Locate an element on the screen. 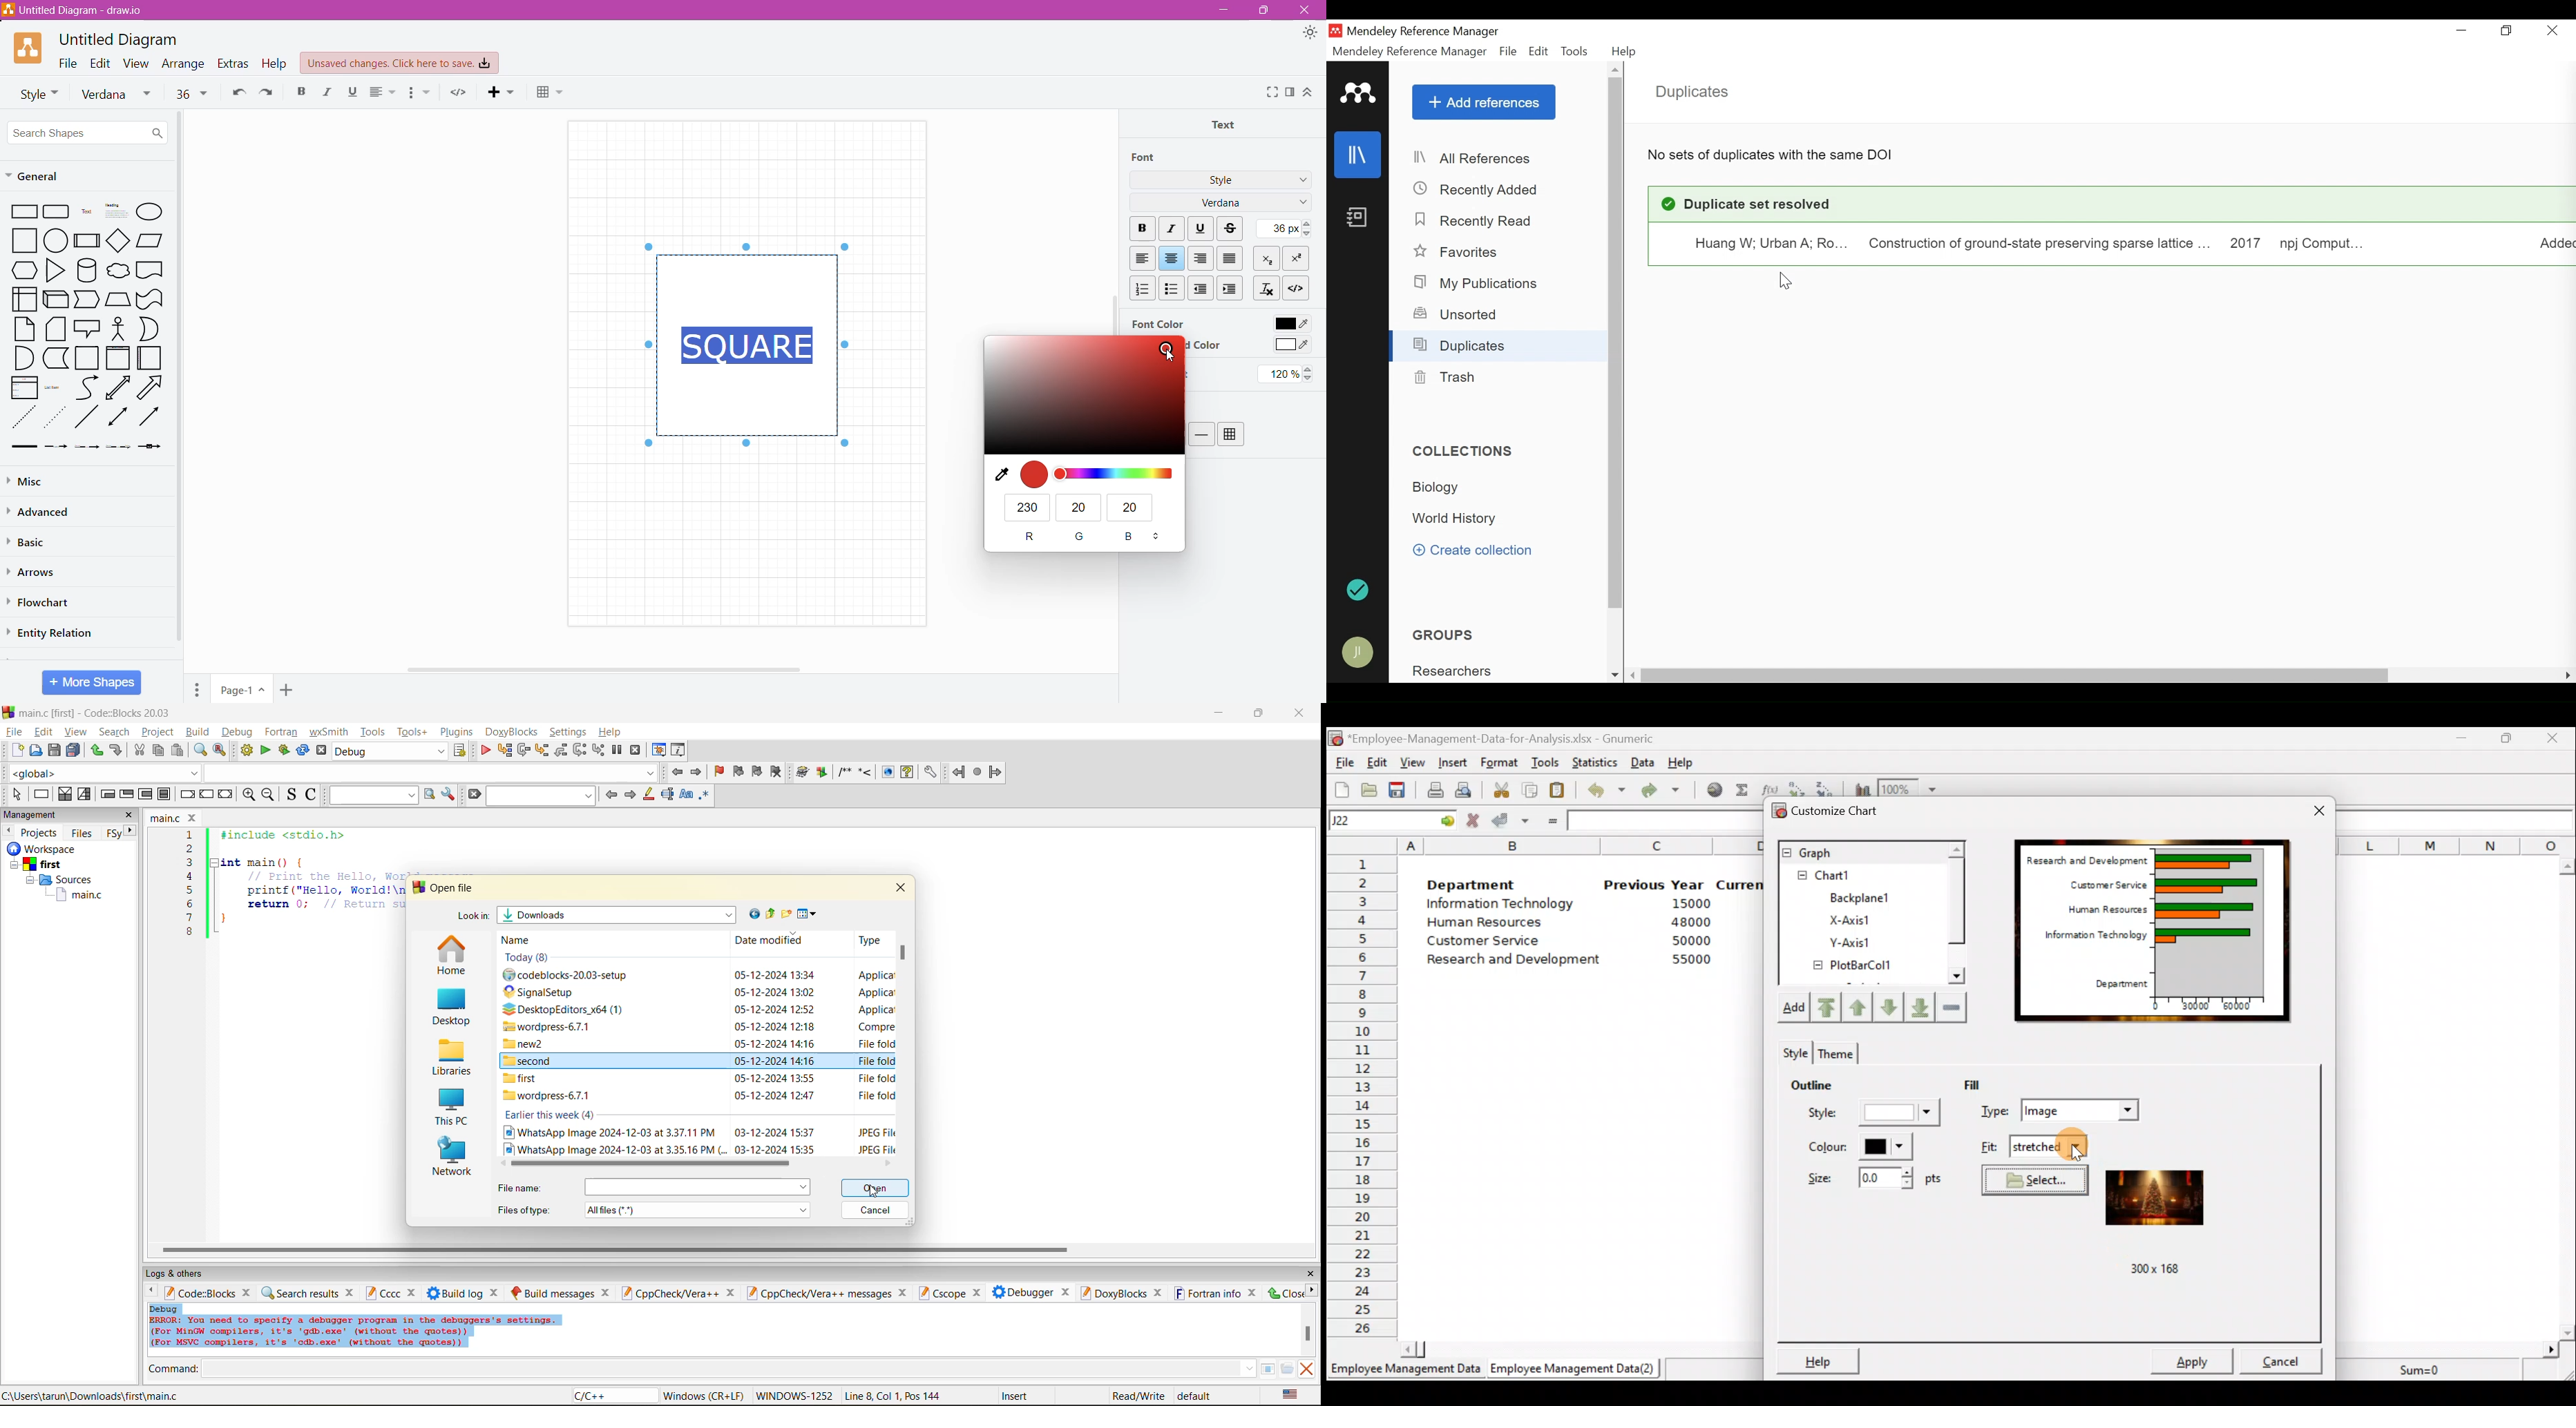  Square  is located at coordinates (86, 358).